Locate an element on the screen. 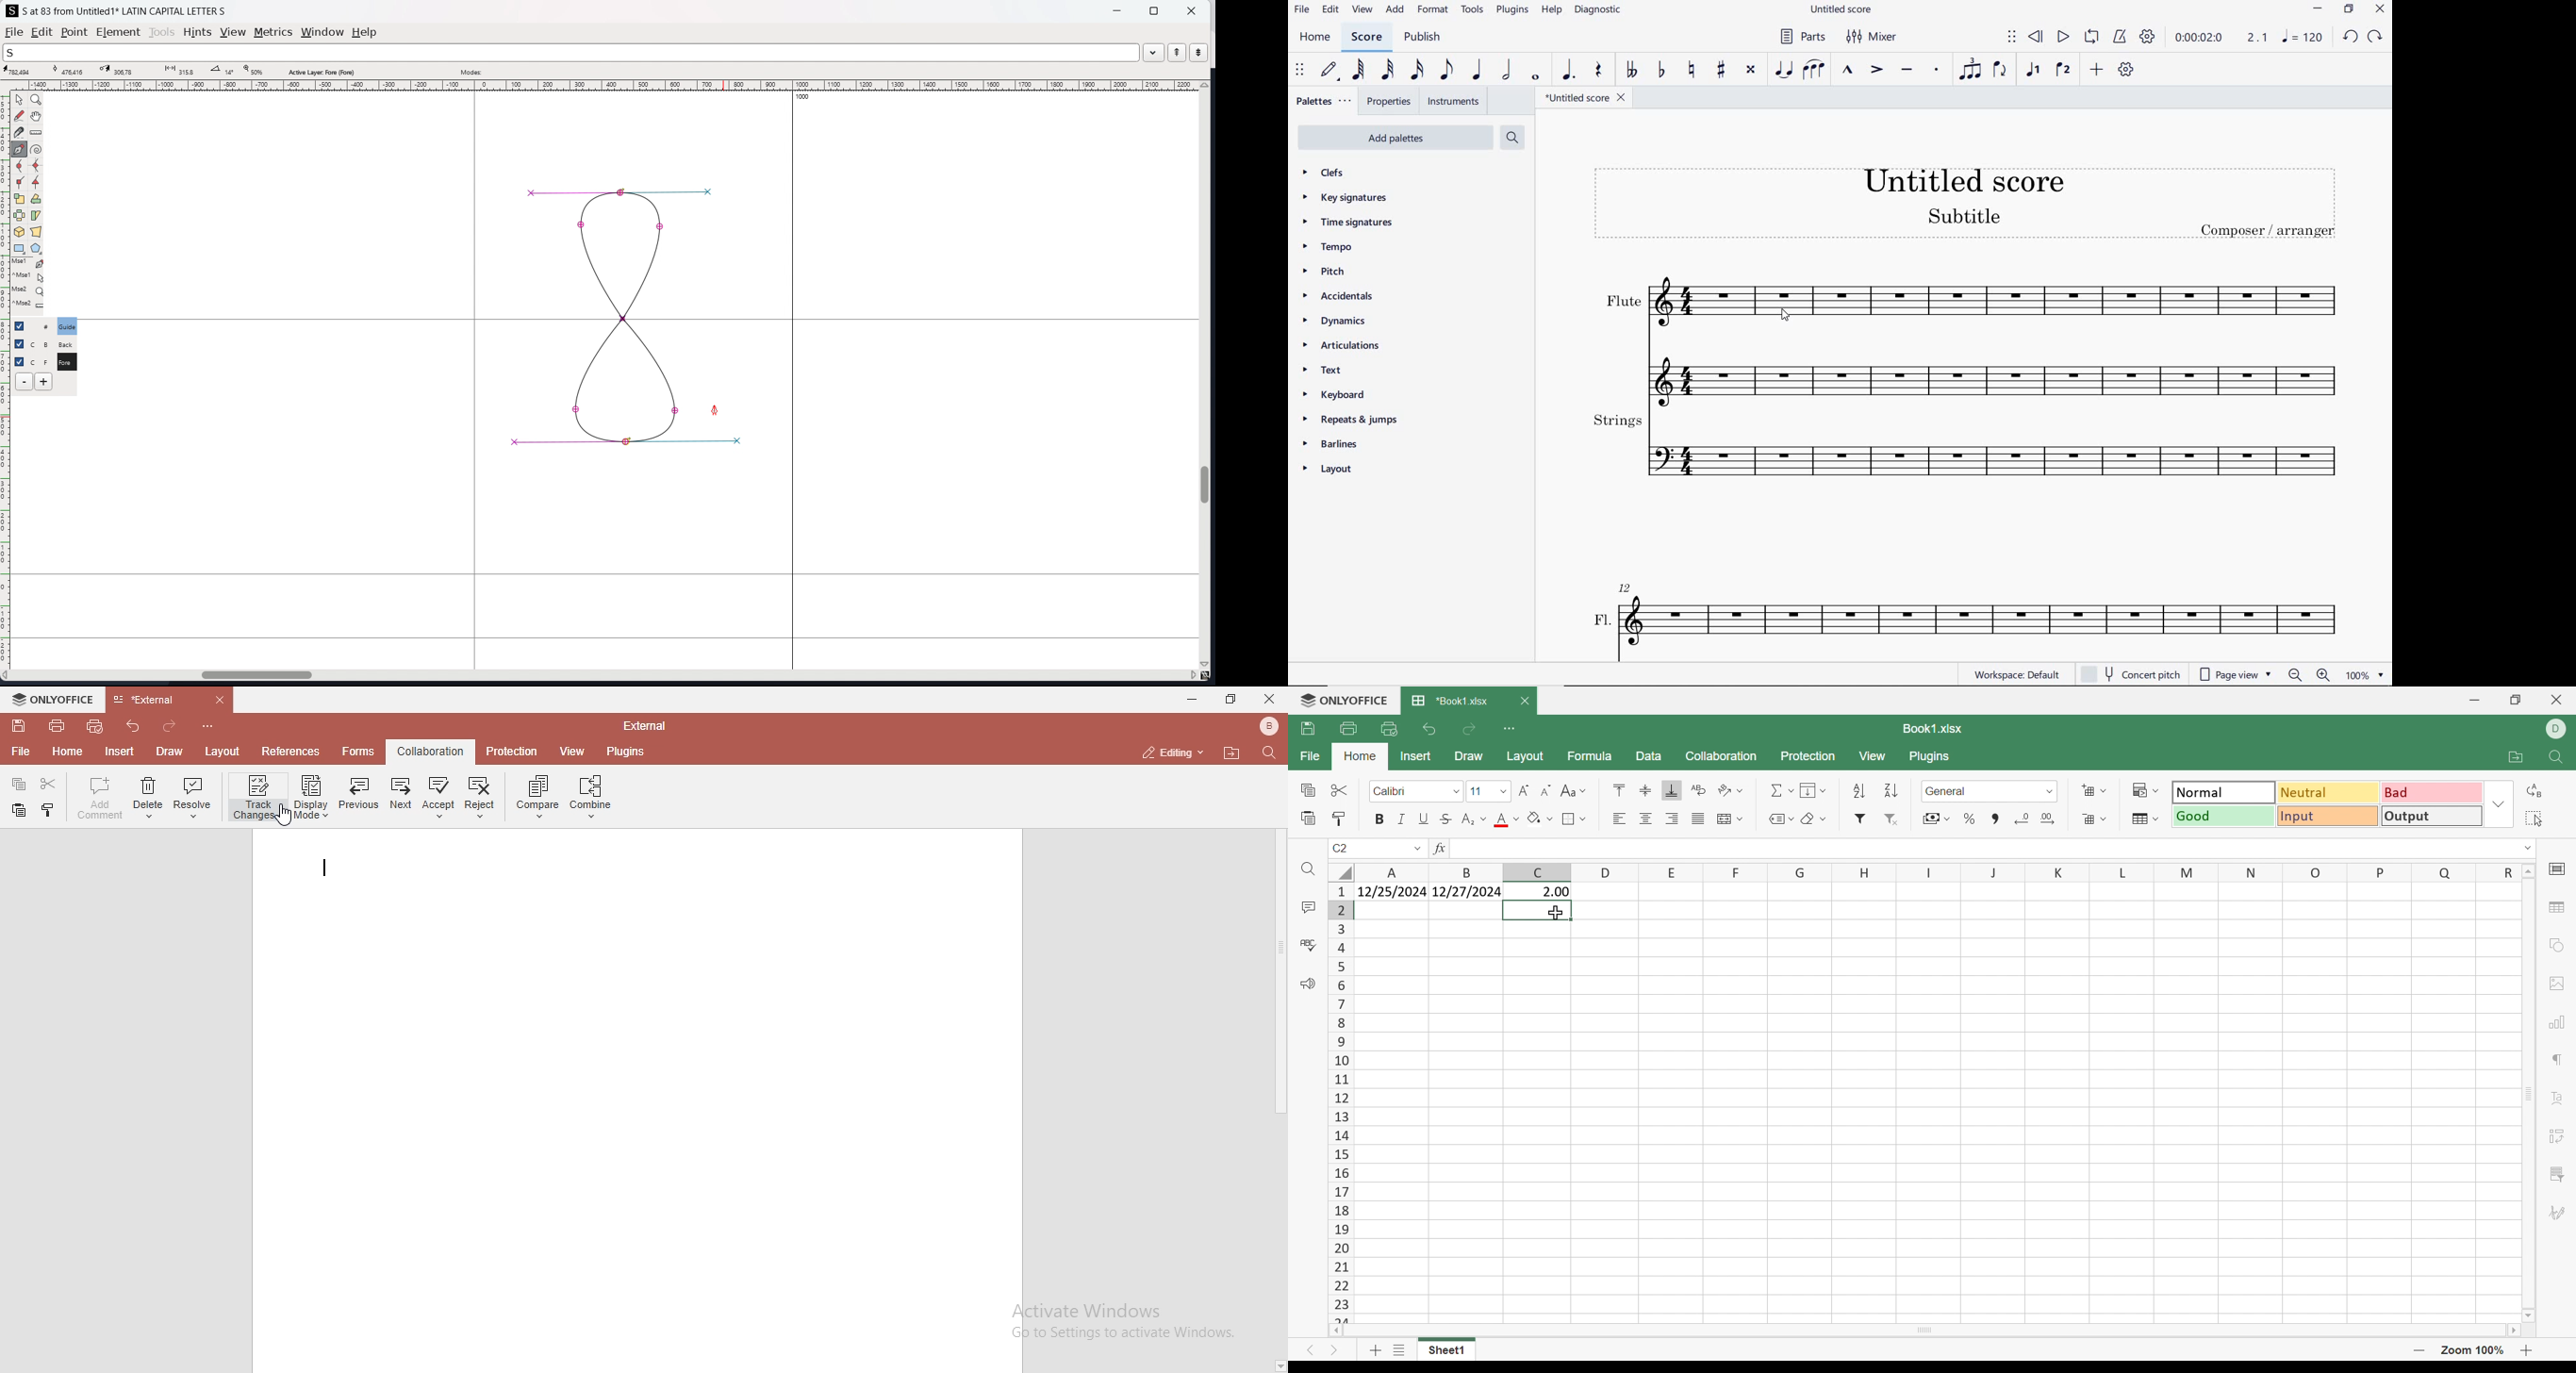 The height and width of the screenshot is (1400, 2576). reject is located at coordinates (482, 797).